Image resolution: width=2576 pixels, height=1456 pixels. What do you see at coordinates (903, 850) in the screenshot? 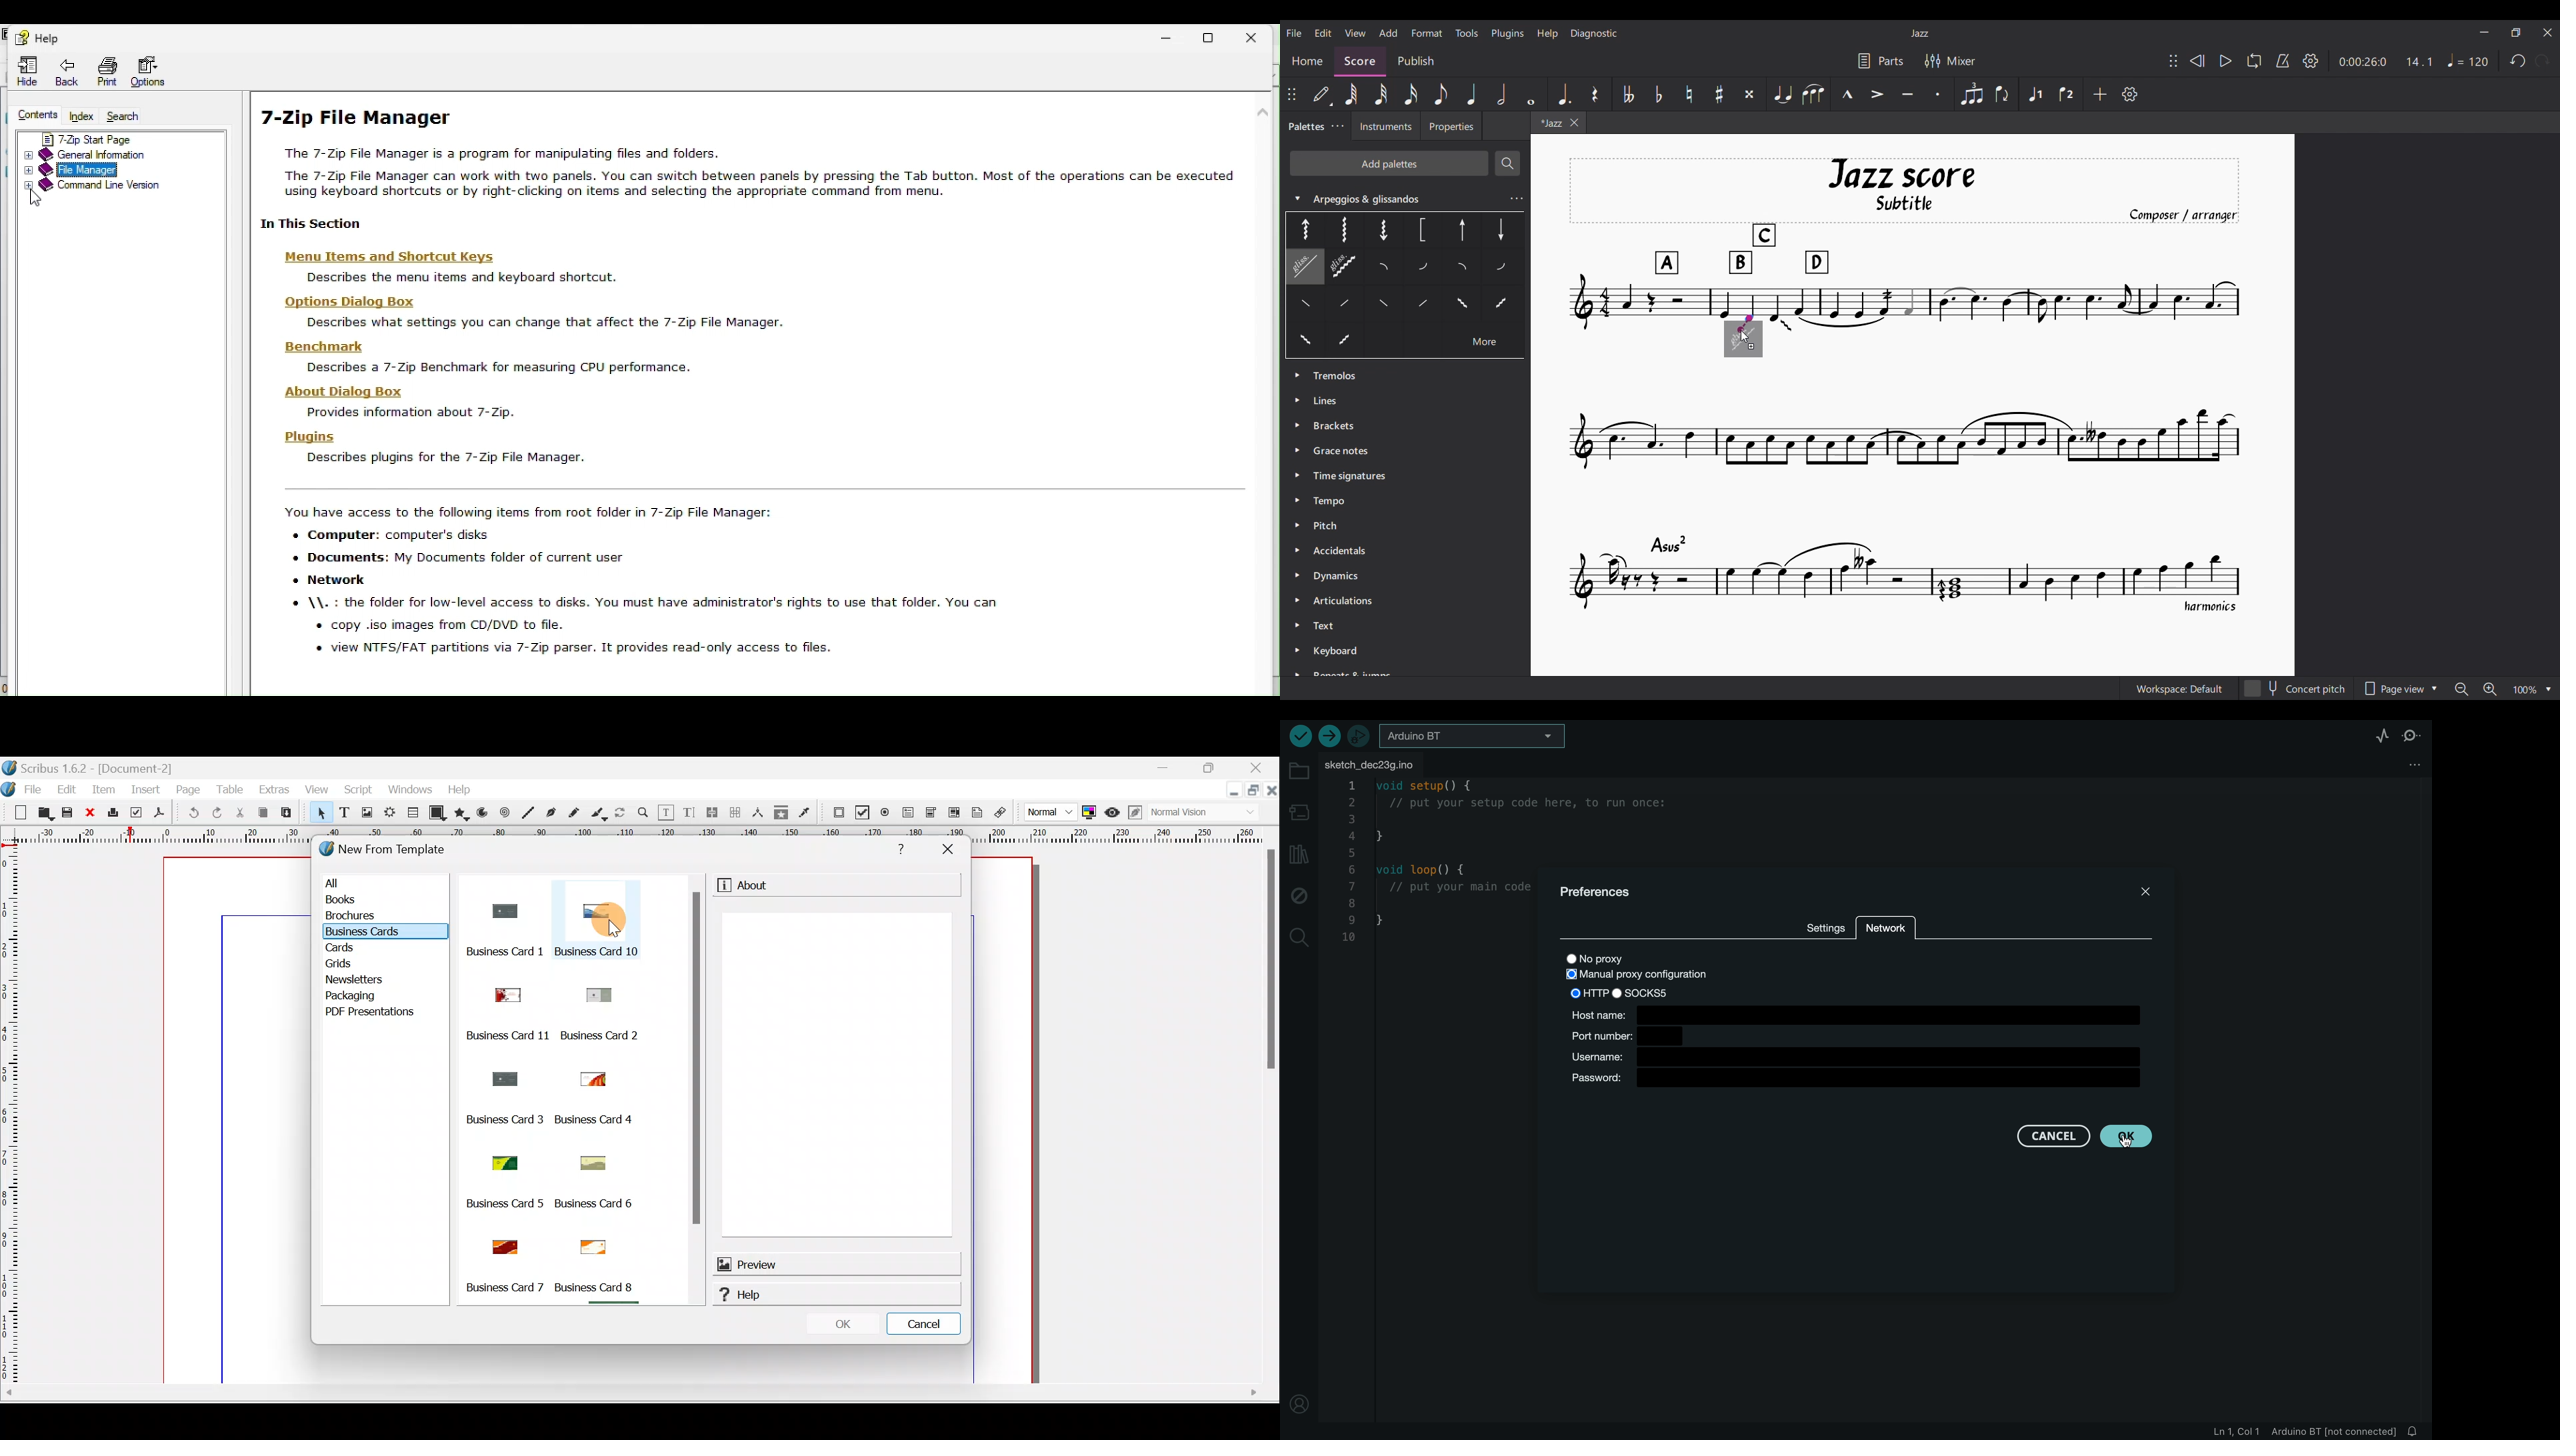
I see `Help` at bounding box center [903, 850].